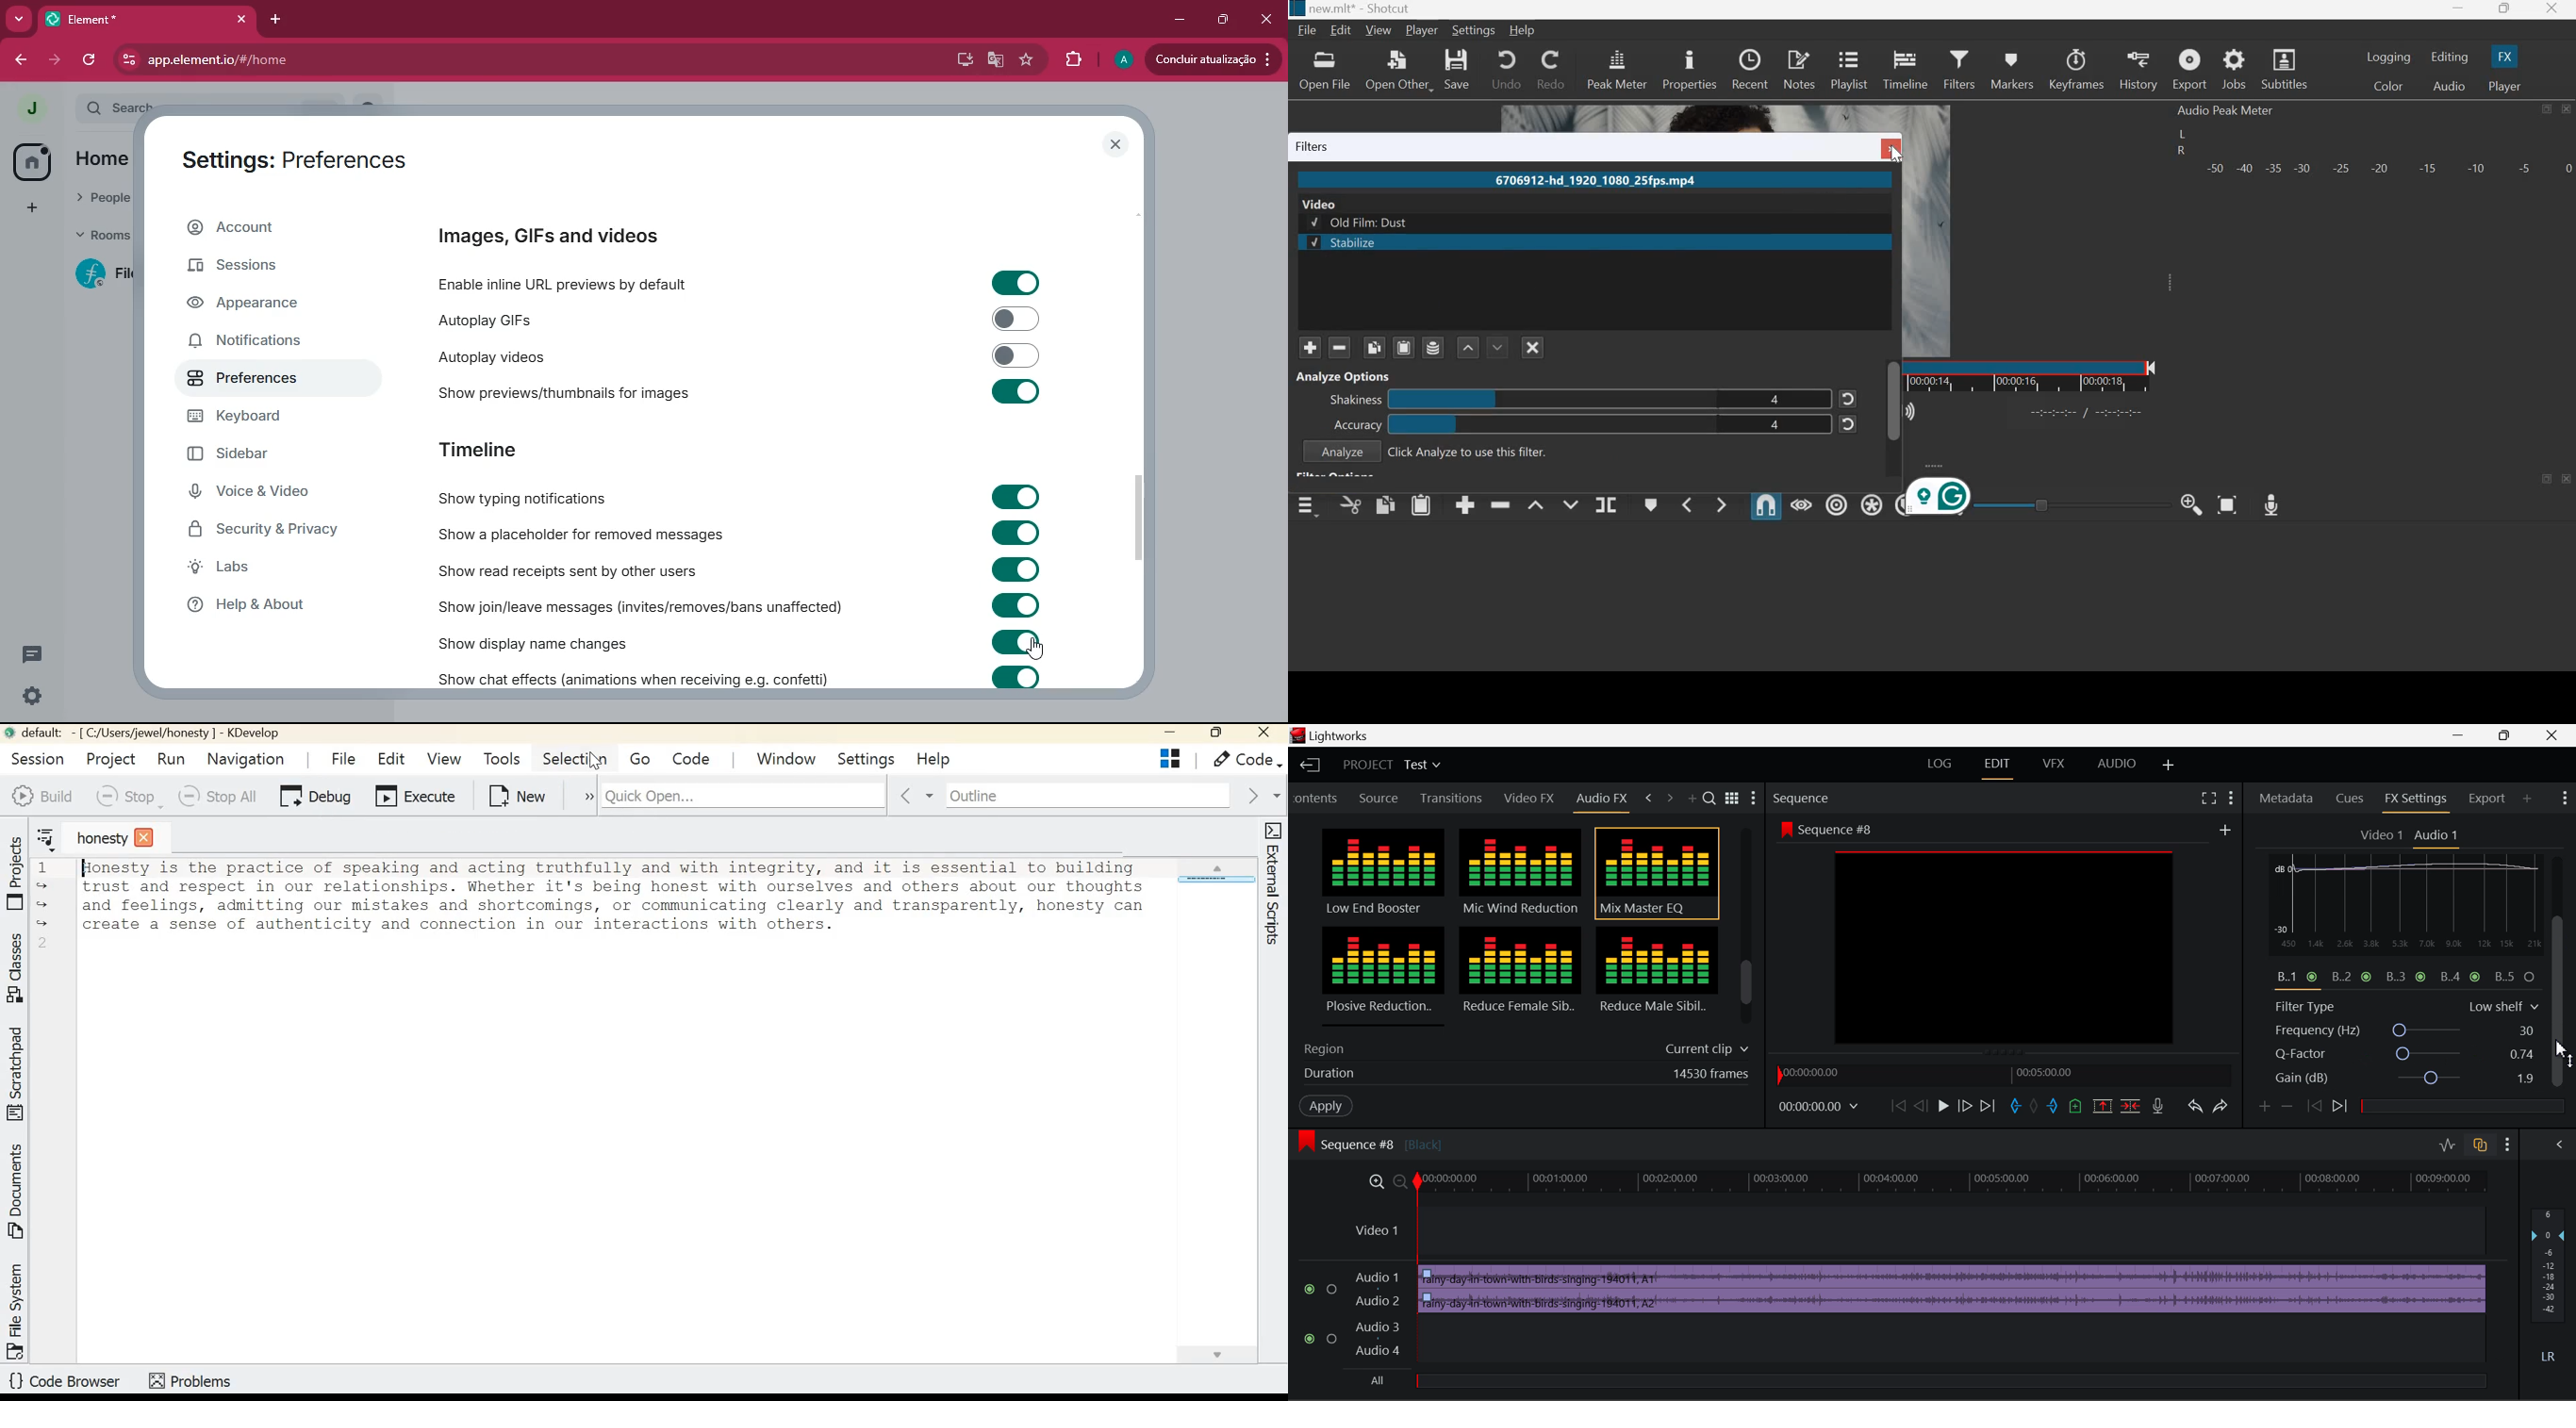 This screenshot has width=2576, height=1428. I want to click on extensions, so click(1069, 60).